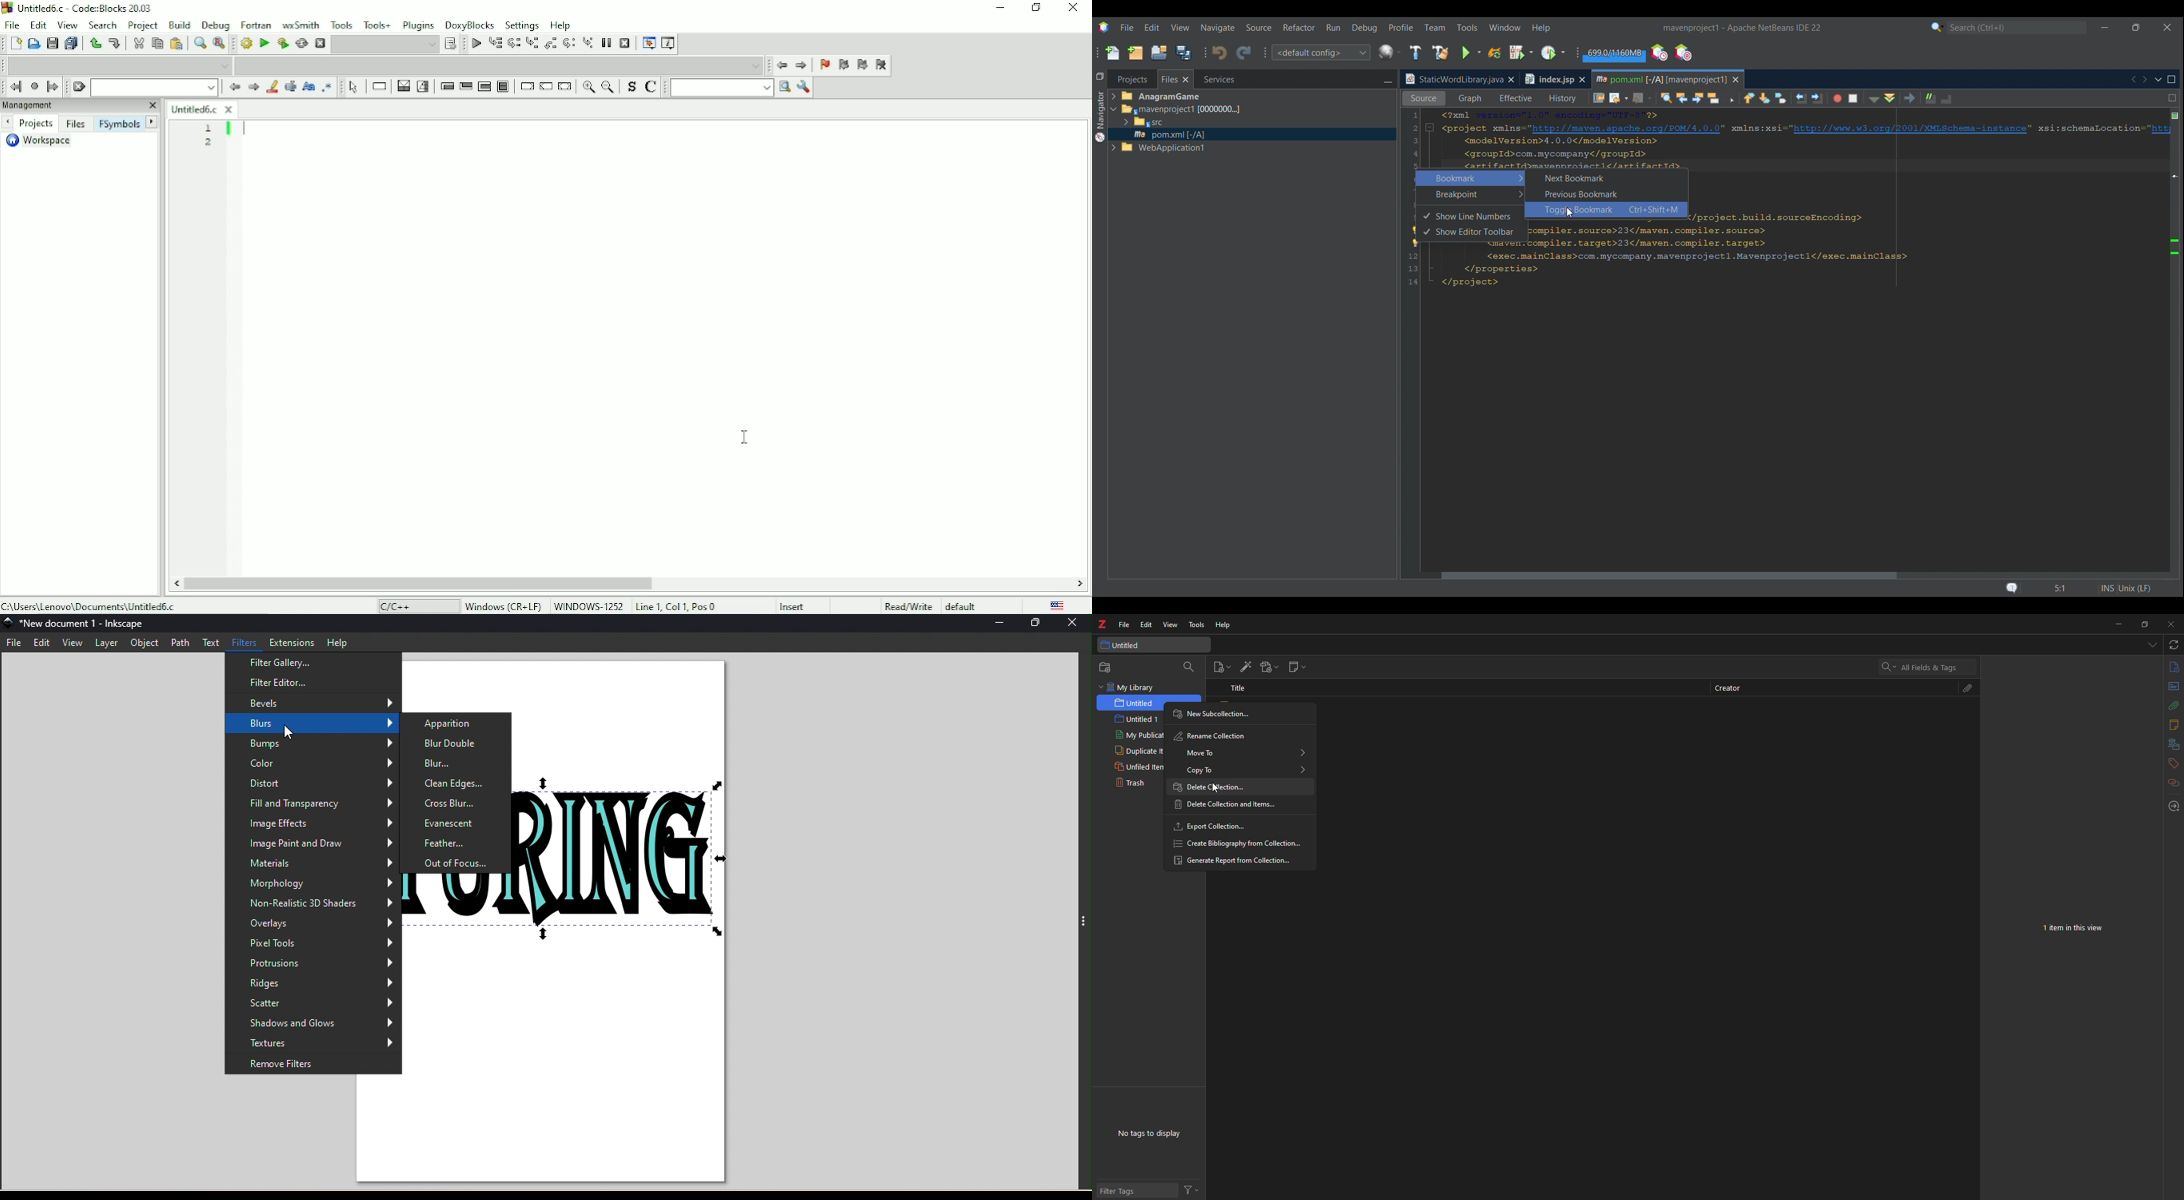 This screenshot has width=2184, height=1204. What do you see at coordinates (1235, 844) in the screenshot?
I see `create bibliography` at bounding box center [1235, 844].